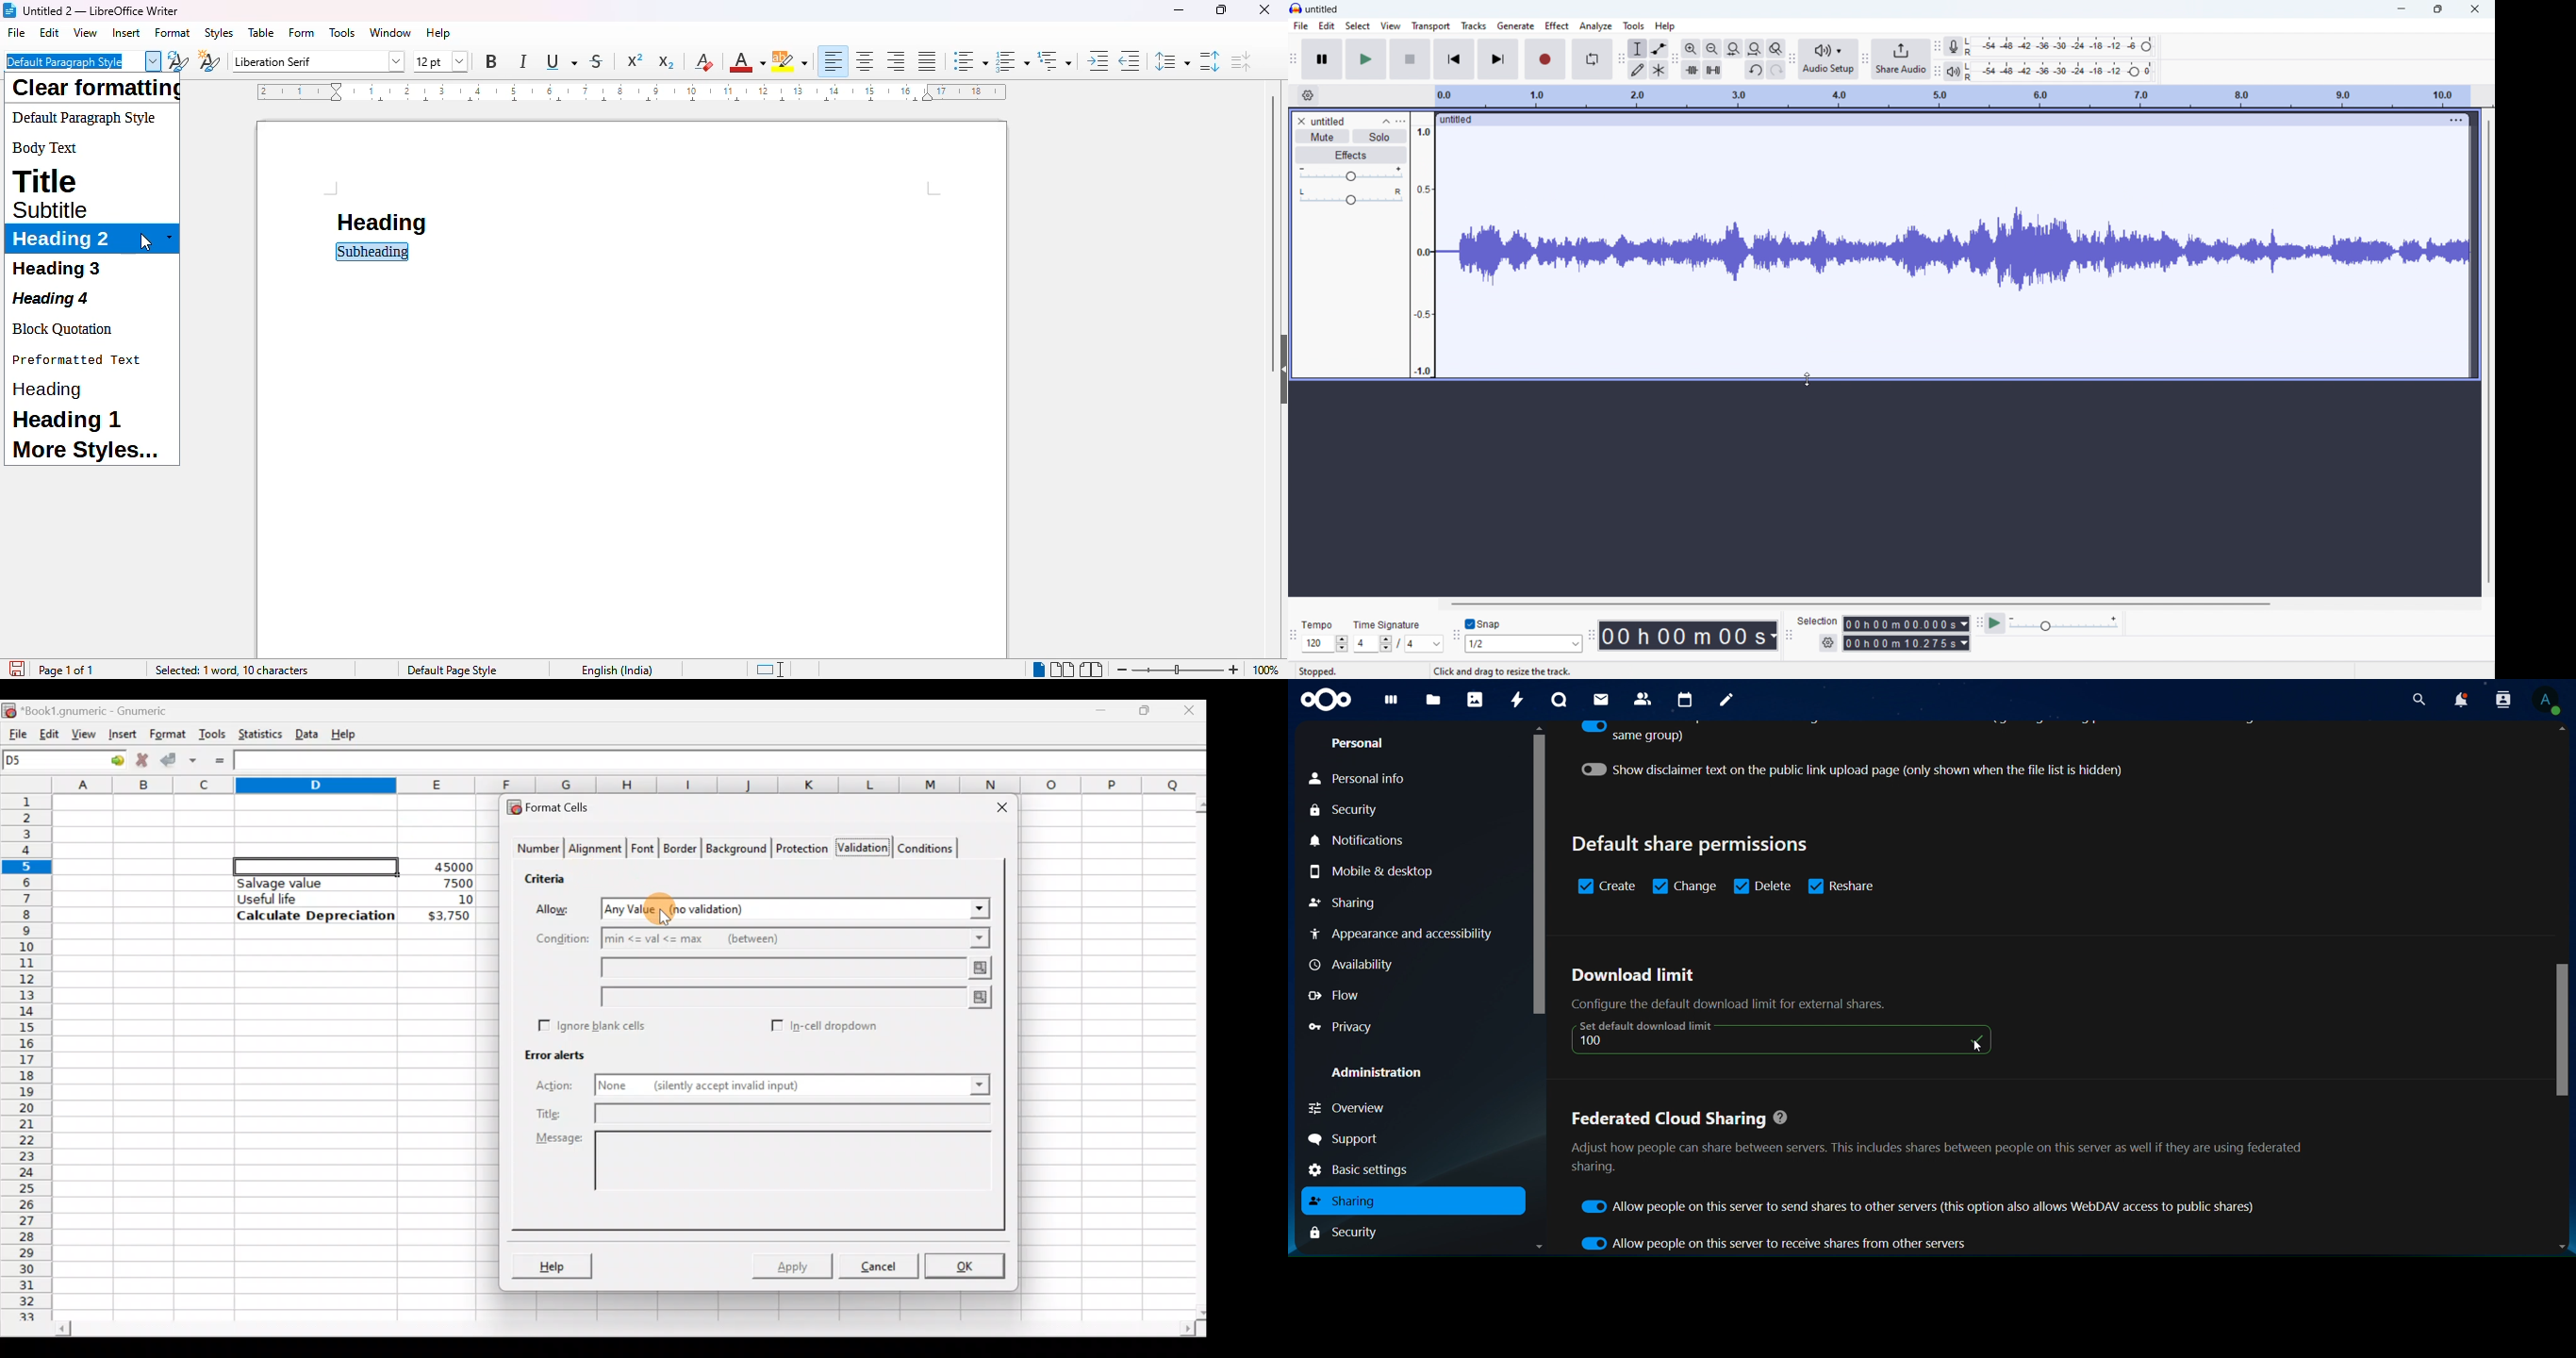 This screenshot has width=2576, height=1372. What do you see at coordinates (644, 850) in the screenshot?
I see `Font` at bounding box center [644, 850].